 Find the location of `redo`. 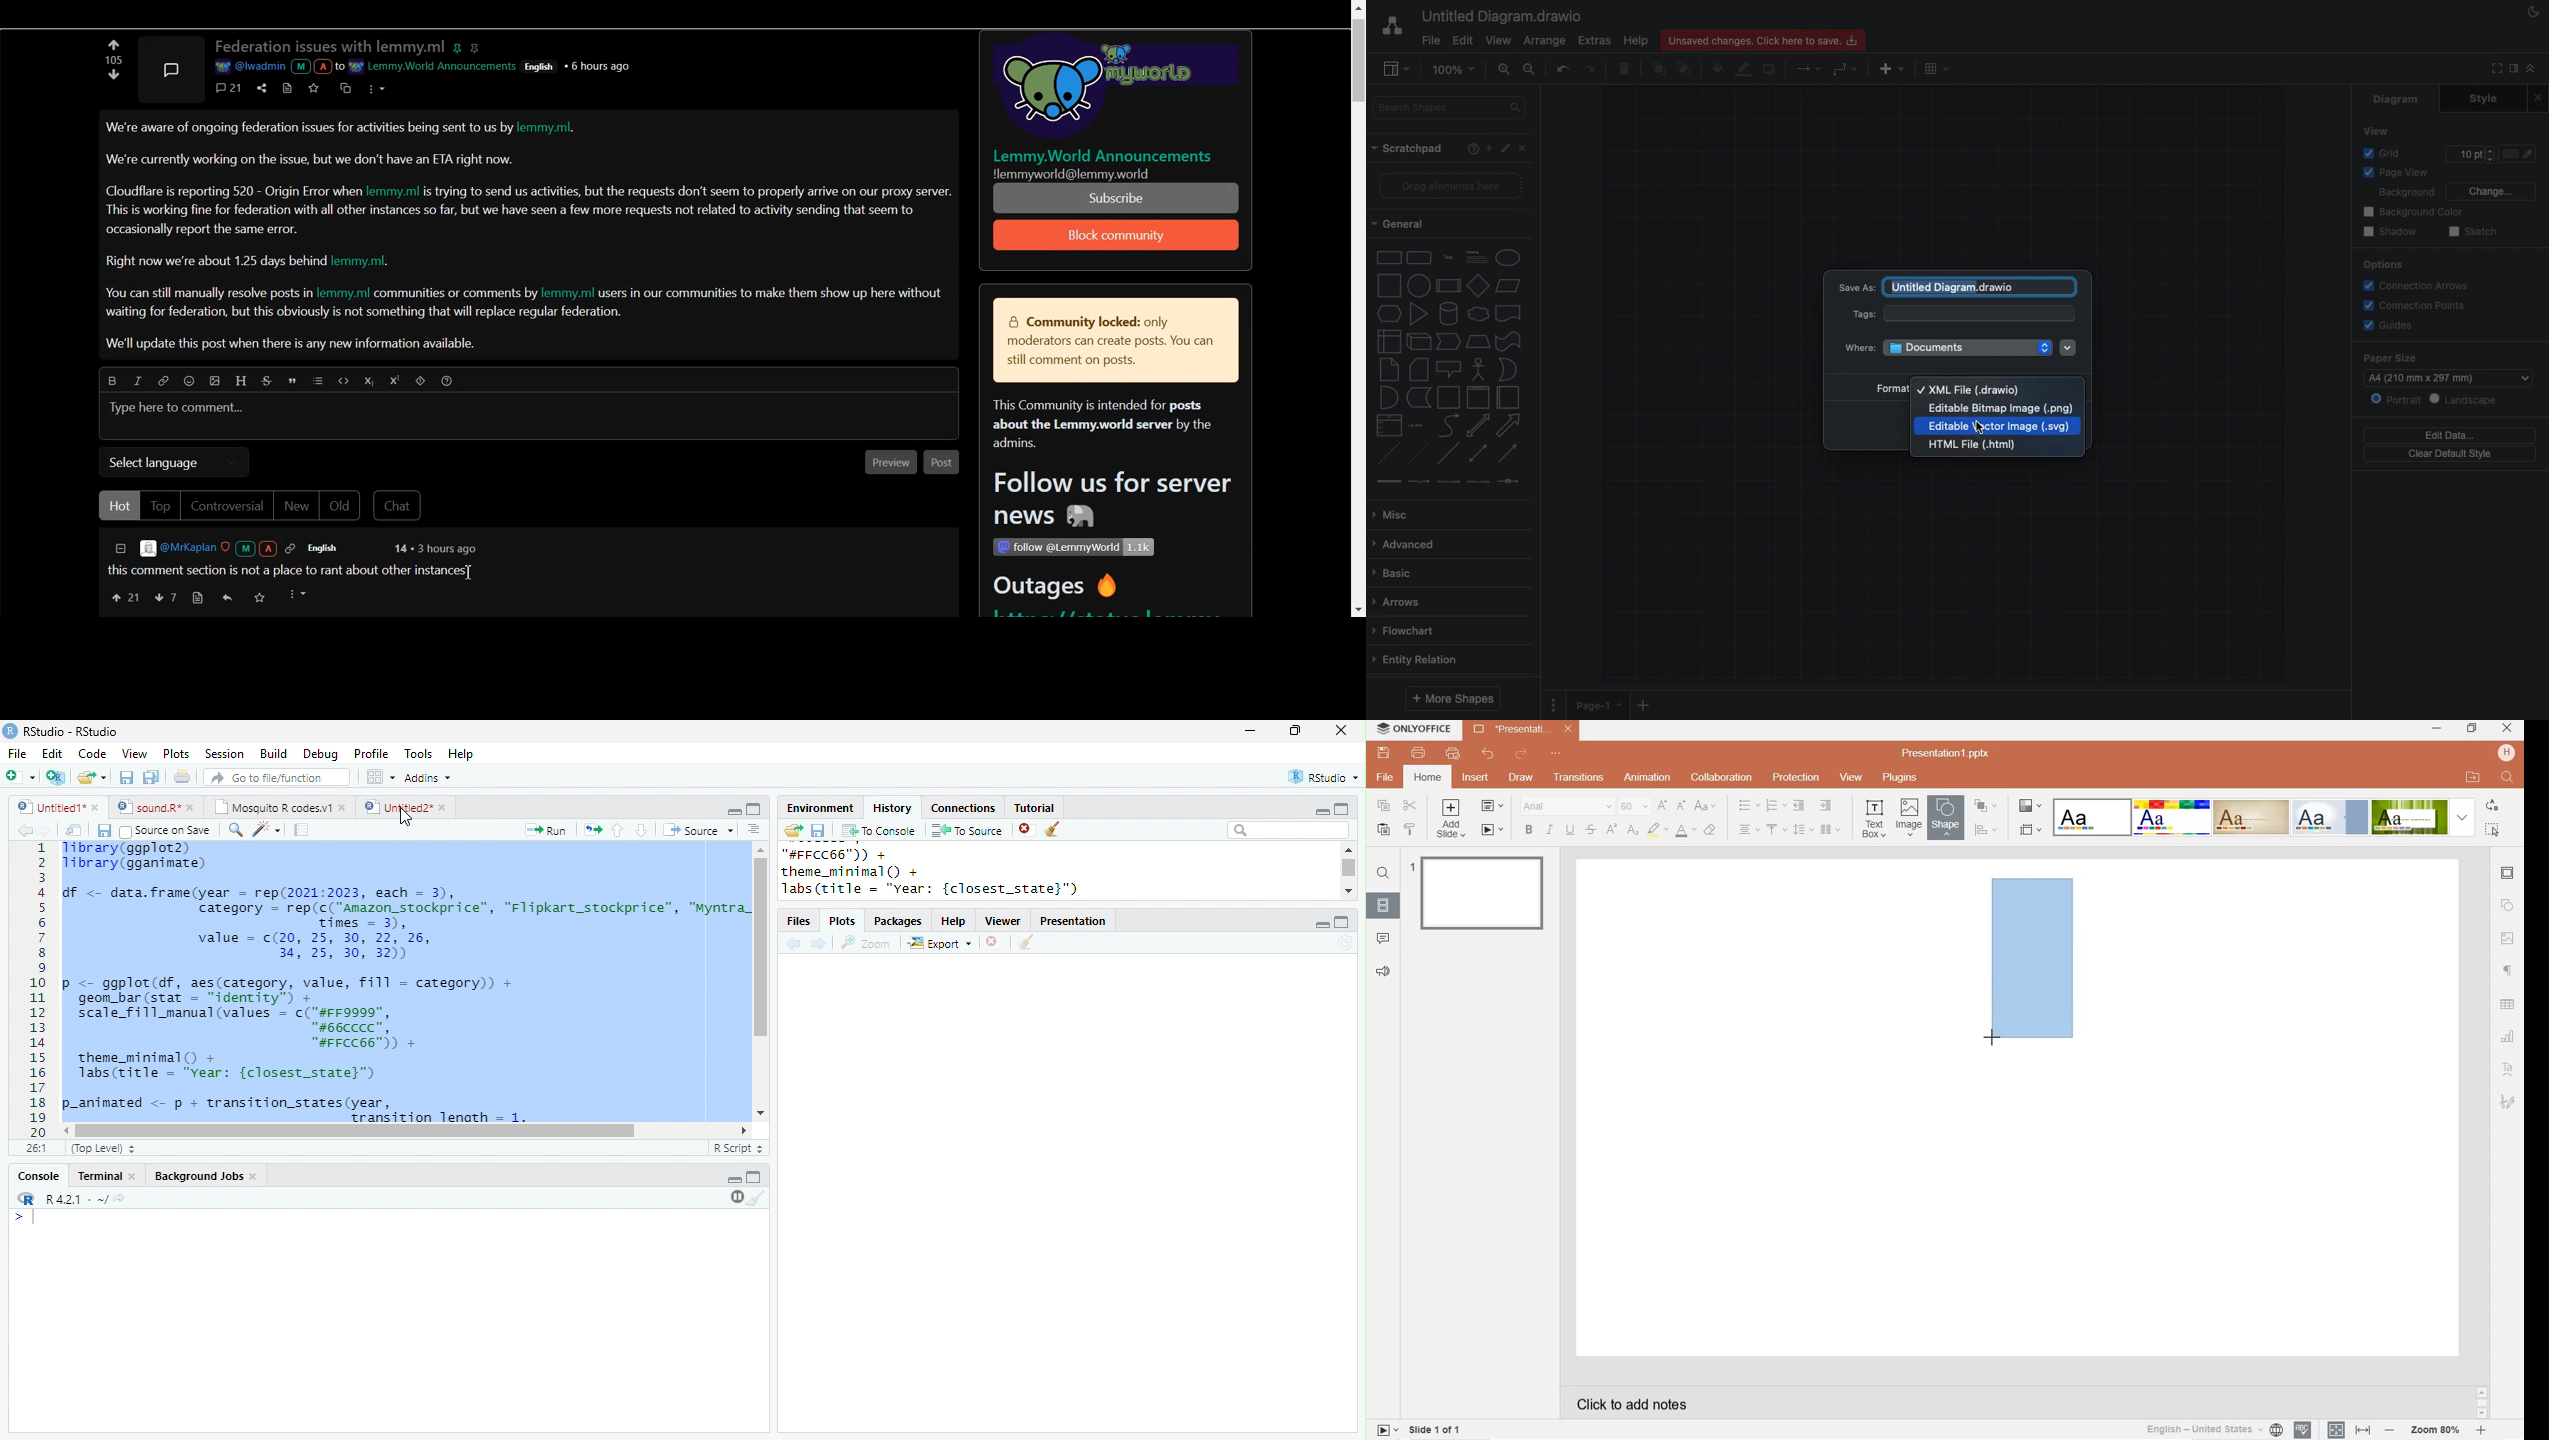

redo is located at coordinates (1522, 755).